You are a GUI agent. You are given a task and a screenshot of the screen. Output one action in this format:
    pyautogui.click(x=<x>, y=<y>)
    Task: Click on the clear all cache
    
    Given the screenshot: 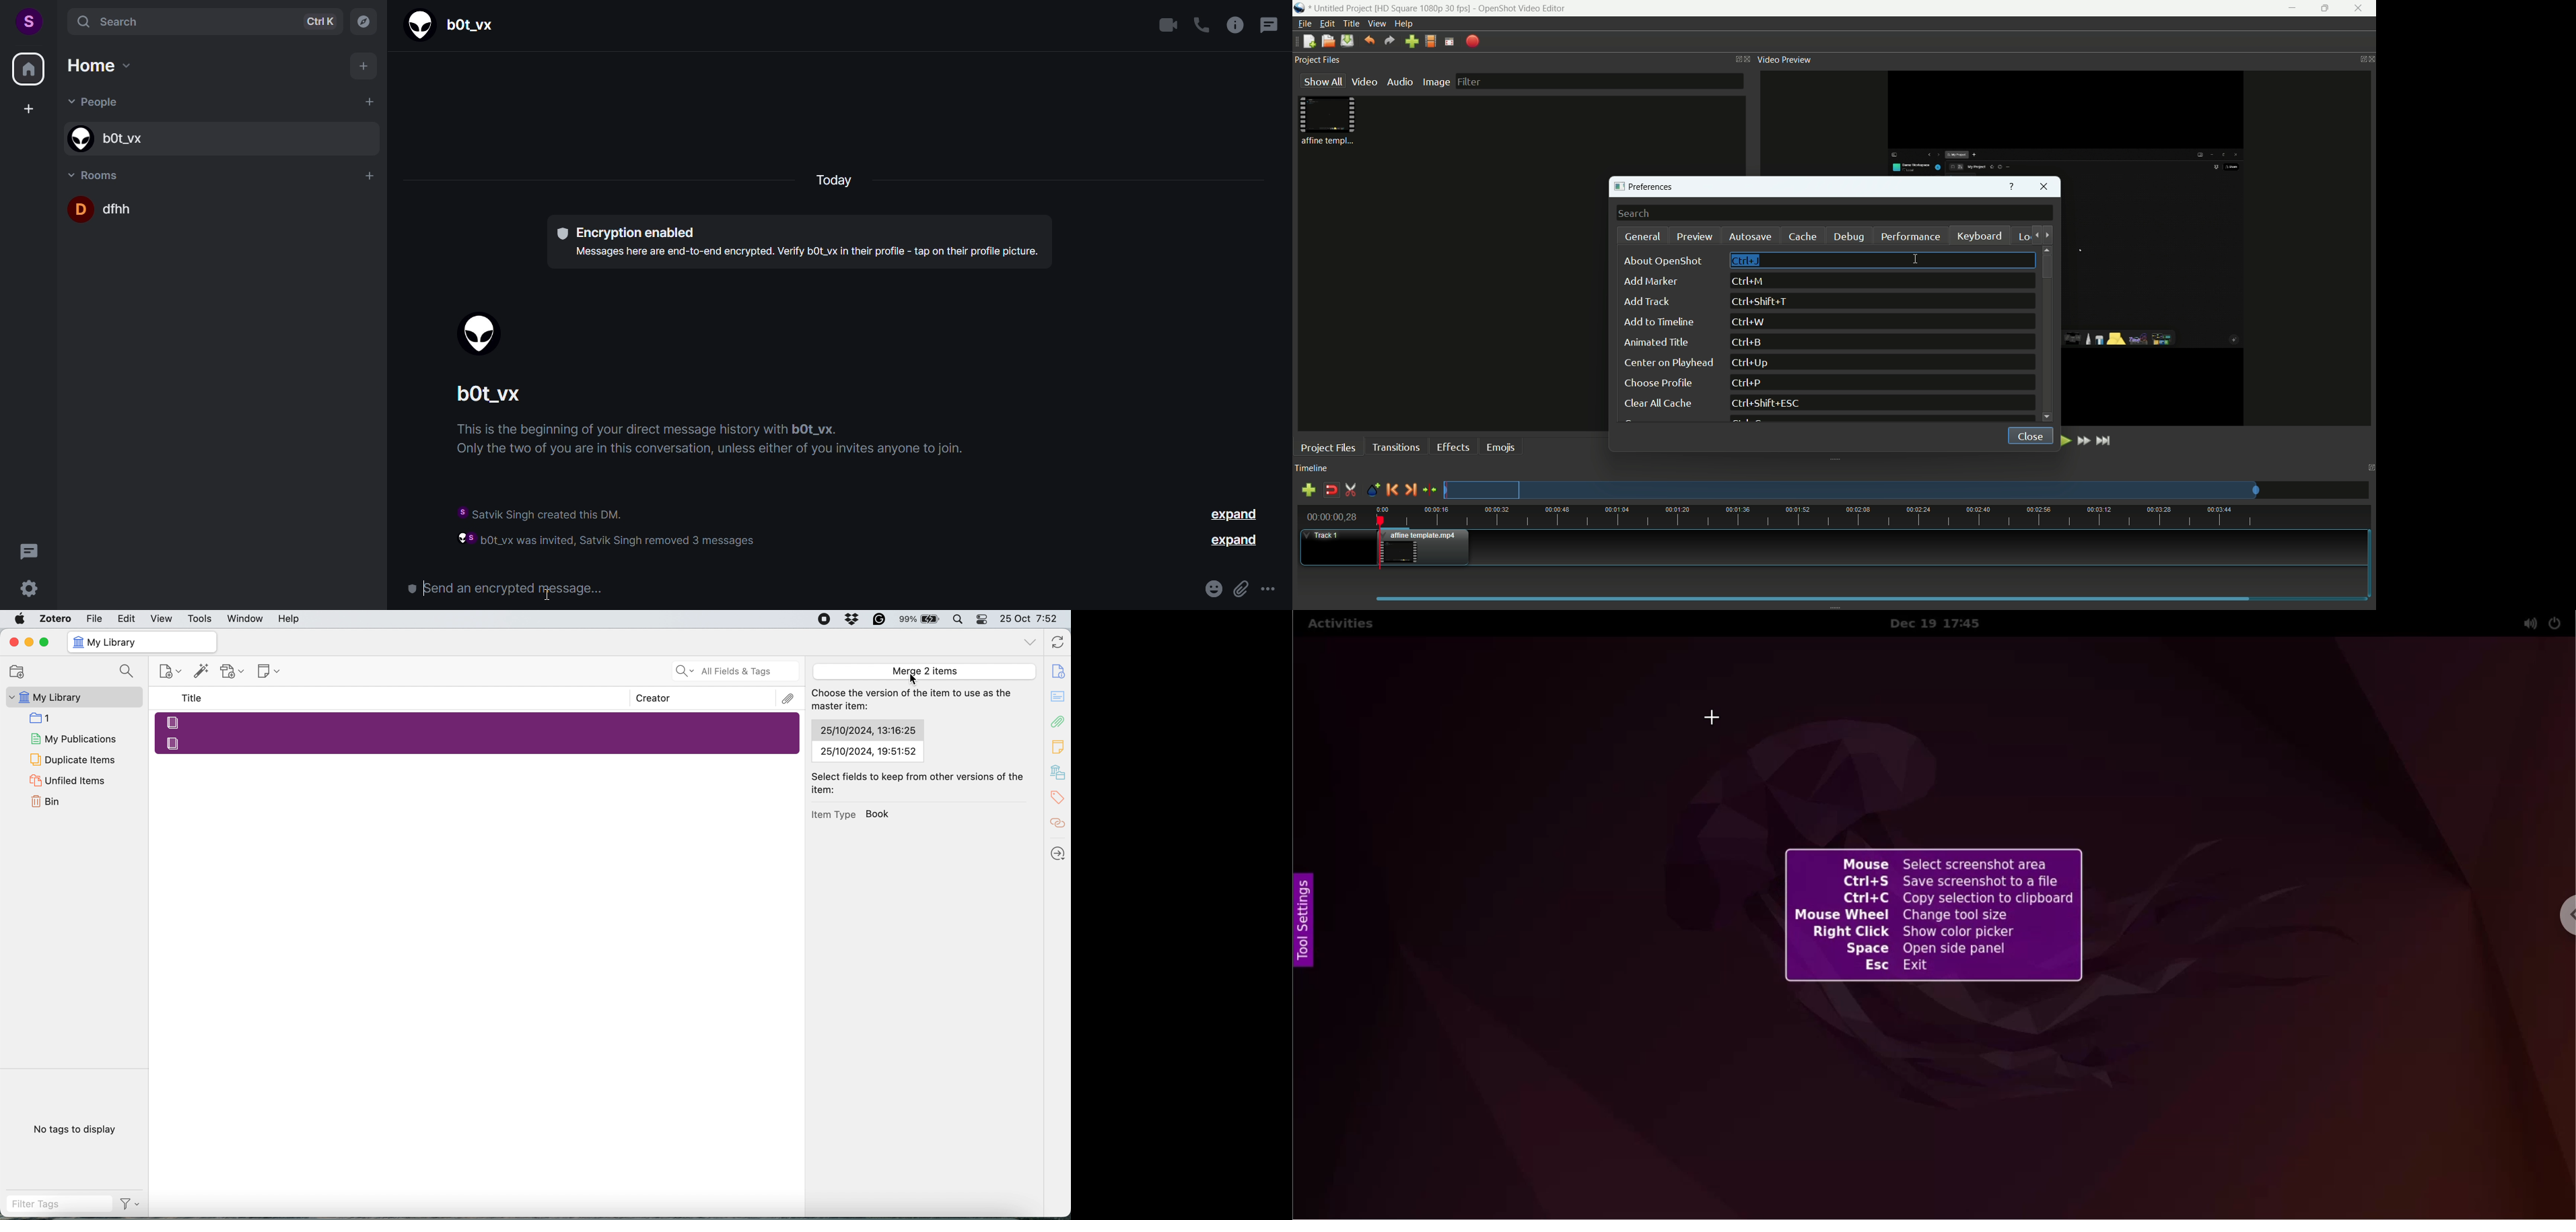 What is the action you would take?
    pyautogui.click(x=1657, y=404)
    